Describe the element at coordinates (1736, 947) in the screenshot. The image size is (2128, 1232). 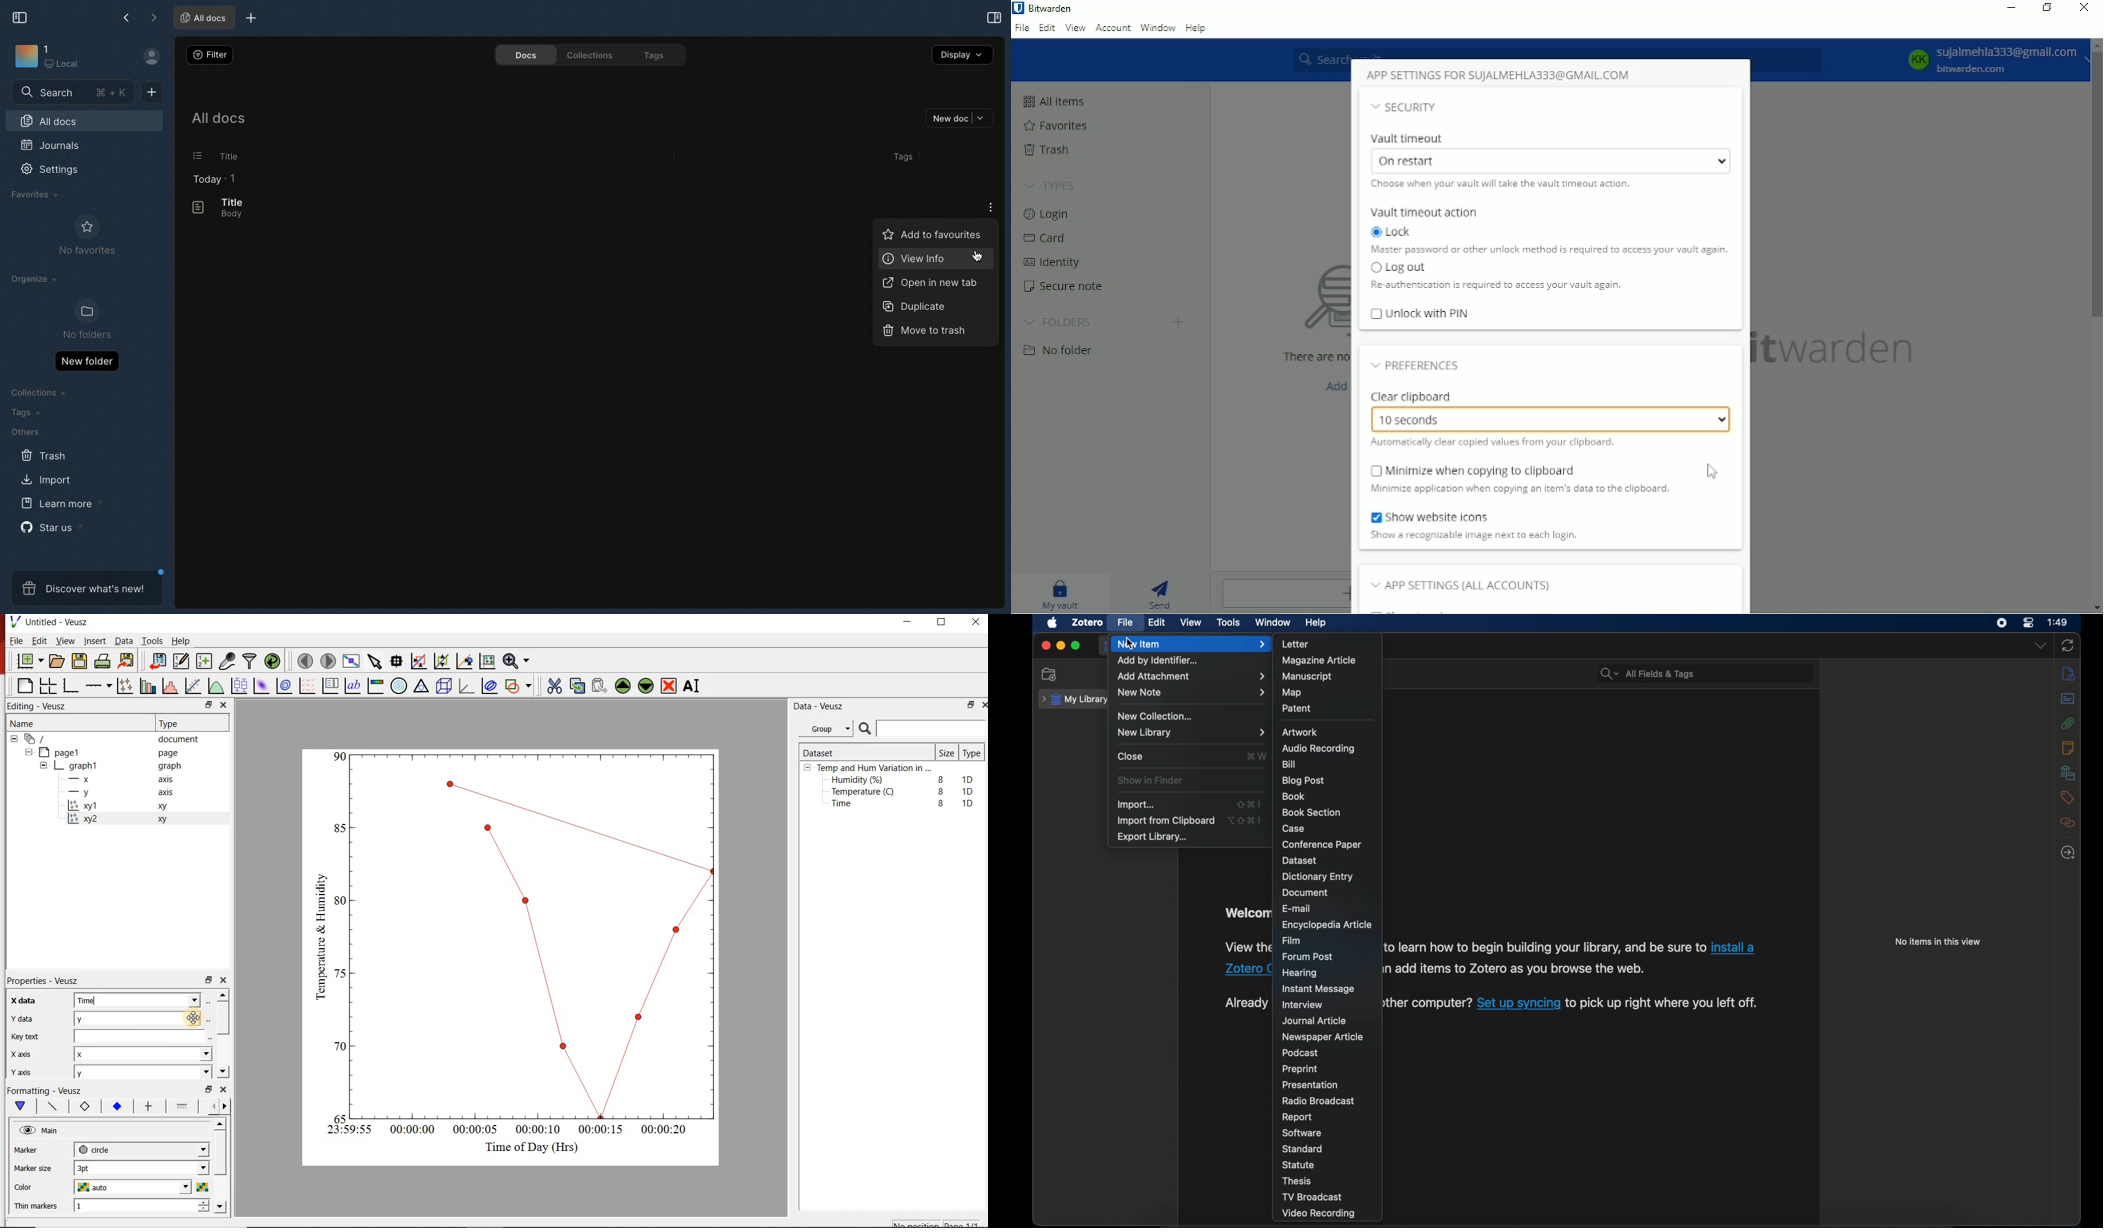
I see `install a` at that location.